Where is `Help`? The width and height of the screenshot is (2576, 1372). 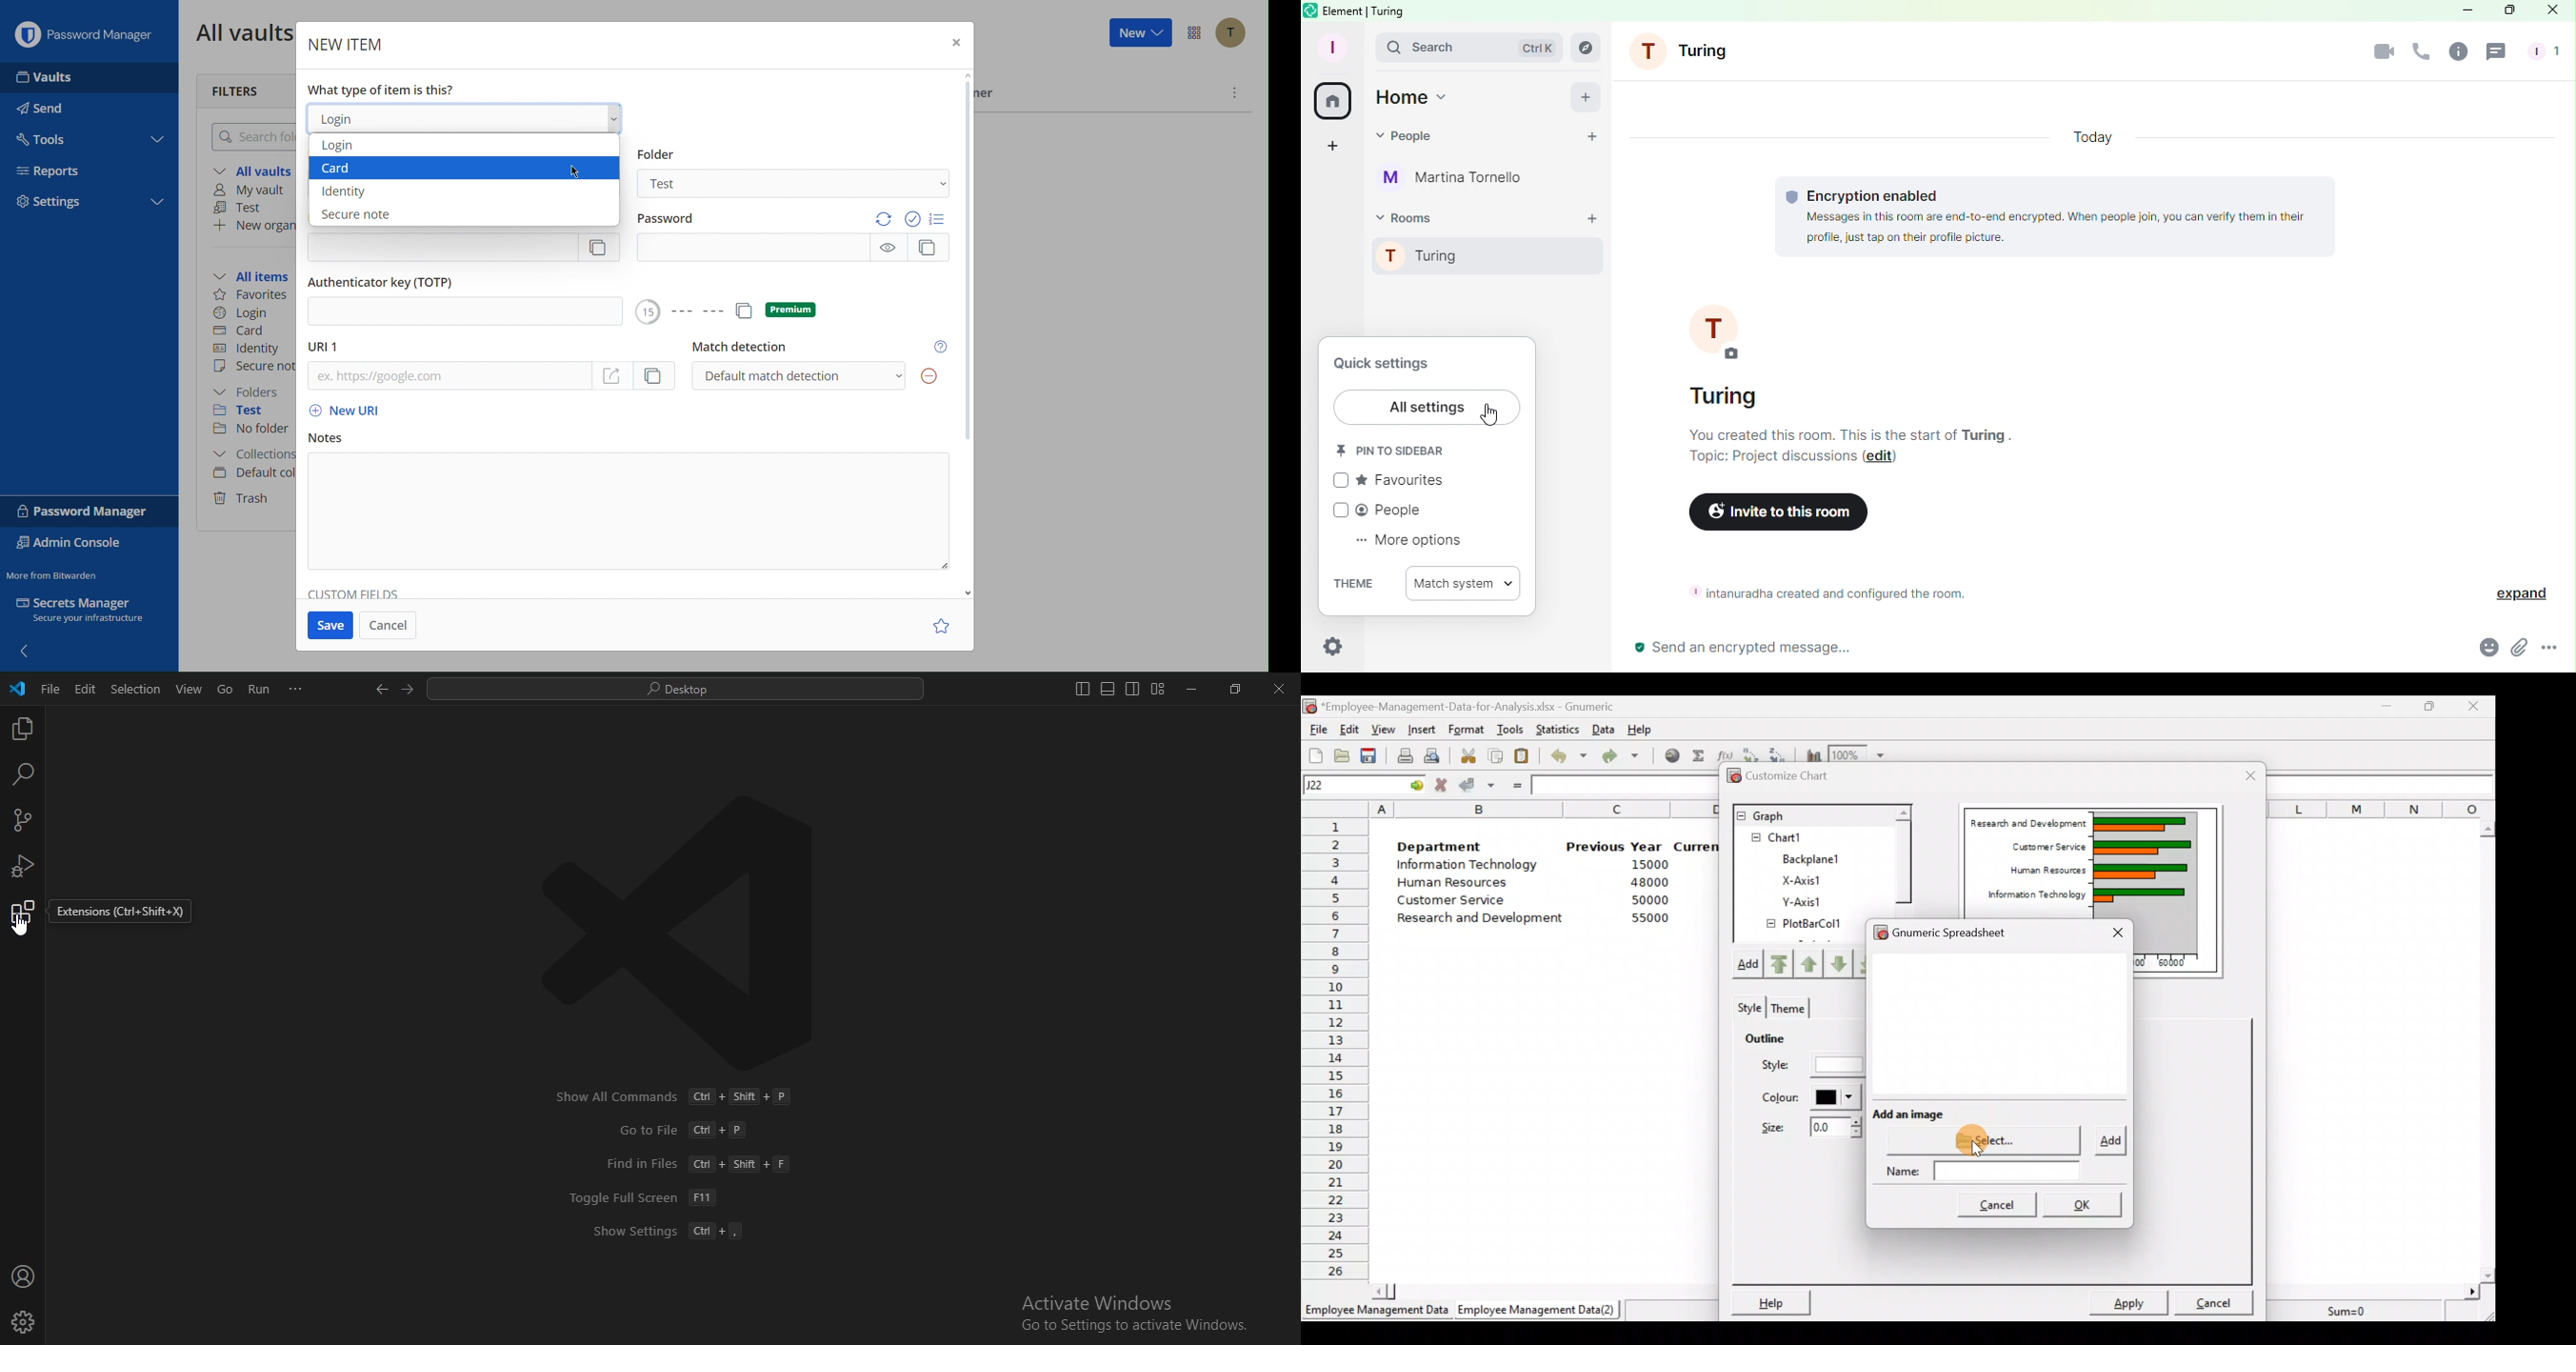
Help is located at coordinates (1771, 1300).